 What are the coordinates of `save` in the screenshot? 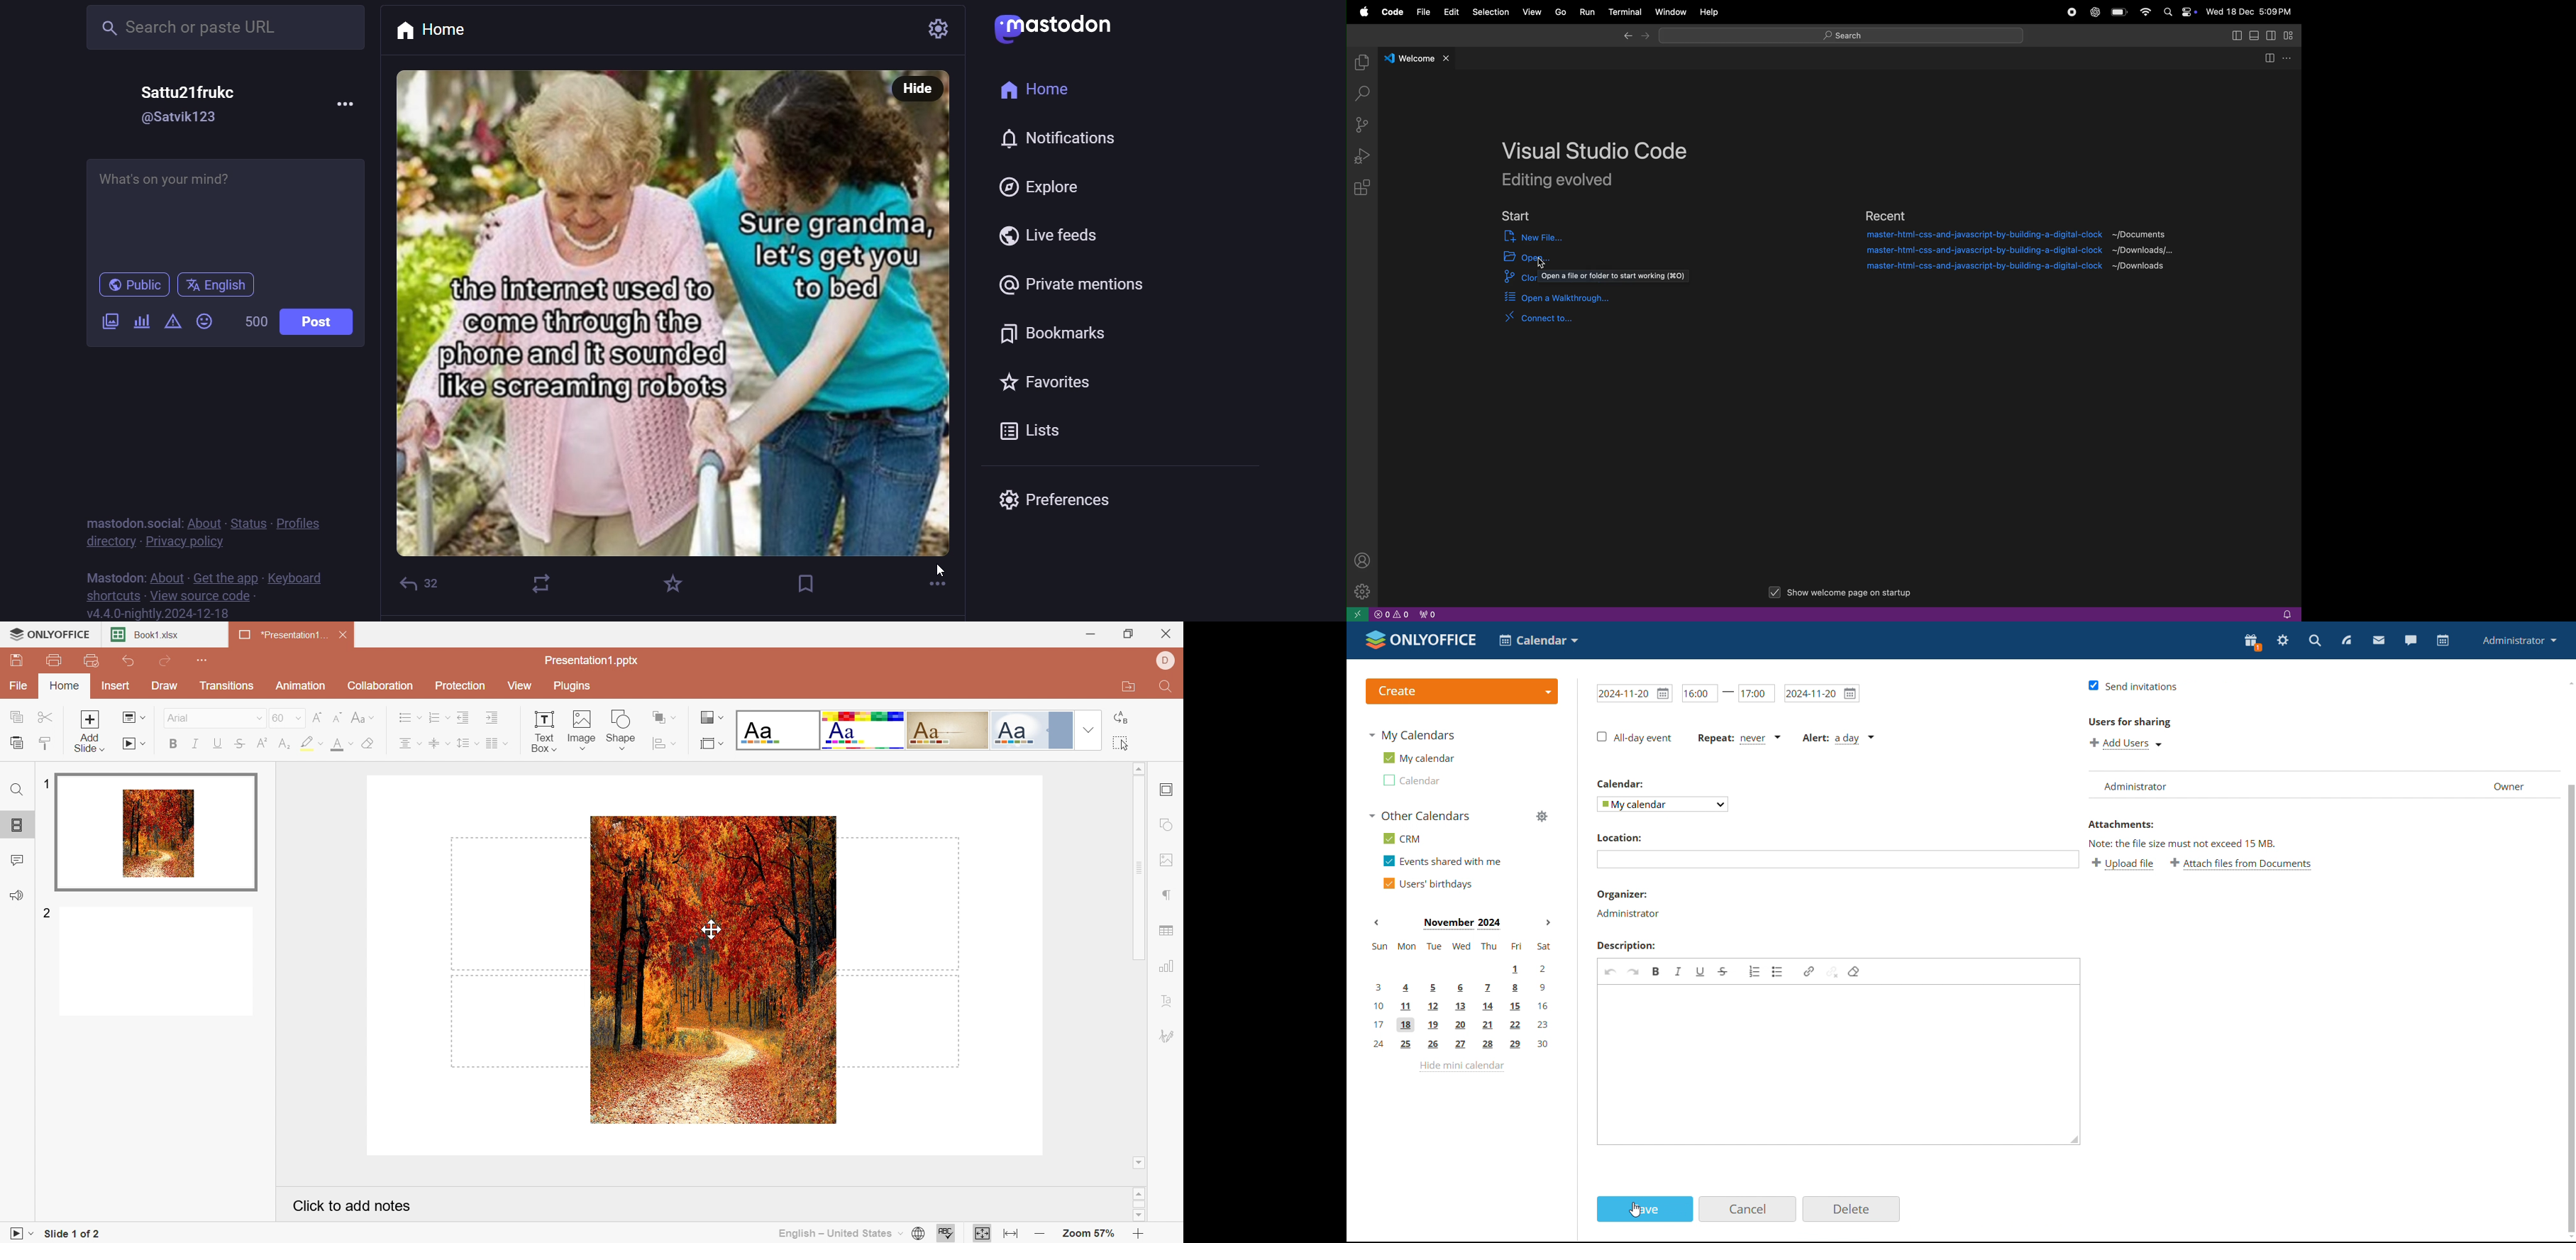 It's located at (1645, 1208).